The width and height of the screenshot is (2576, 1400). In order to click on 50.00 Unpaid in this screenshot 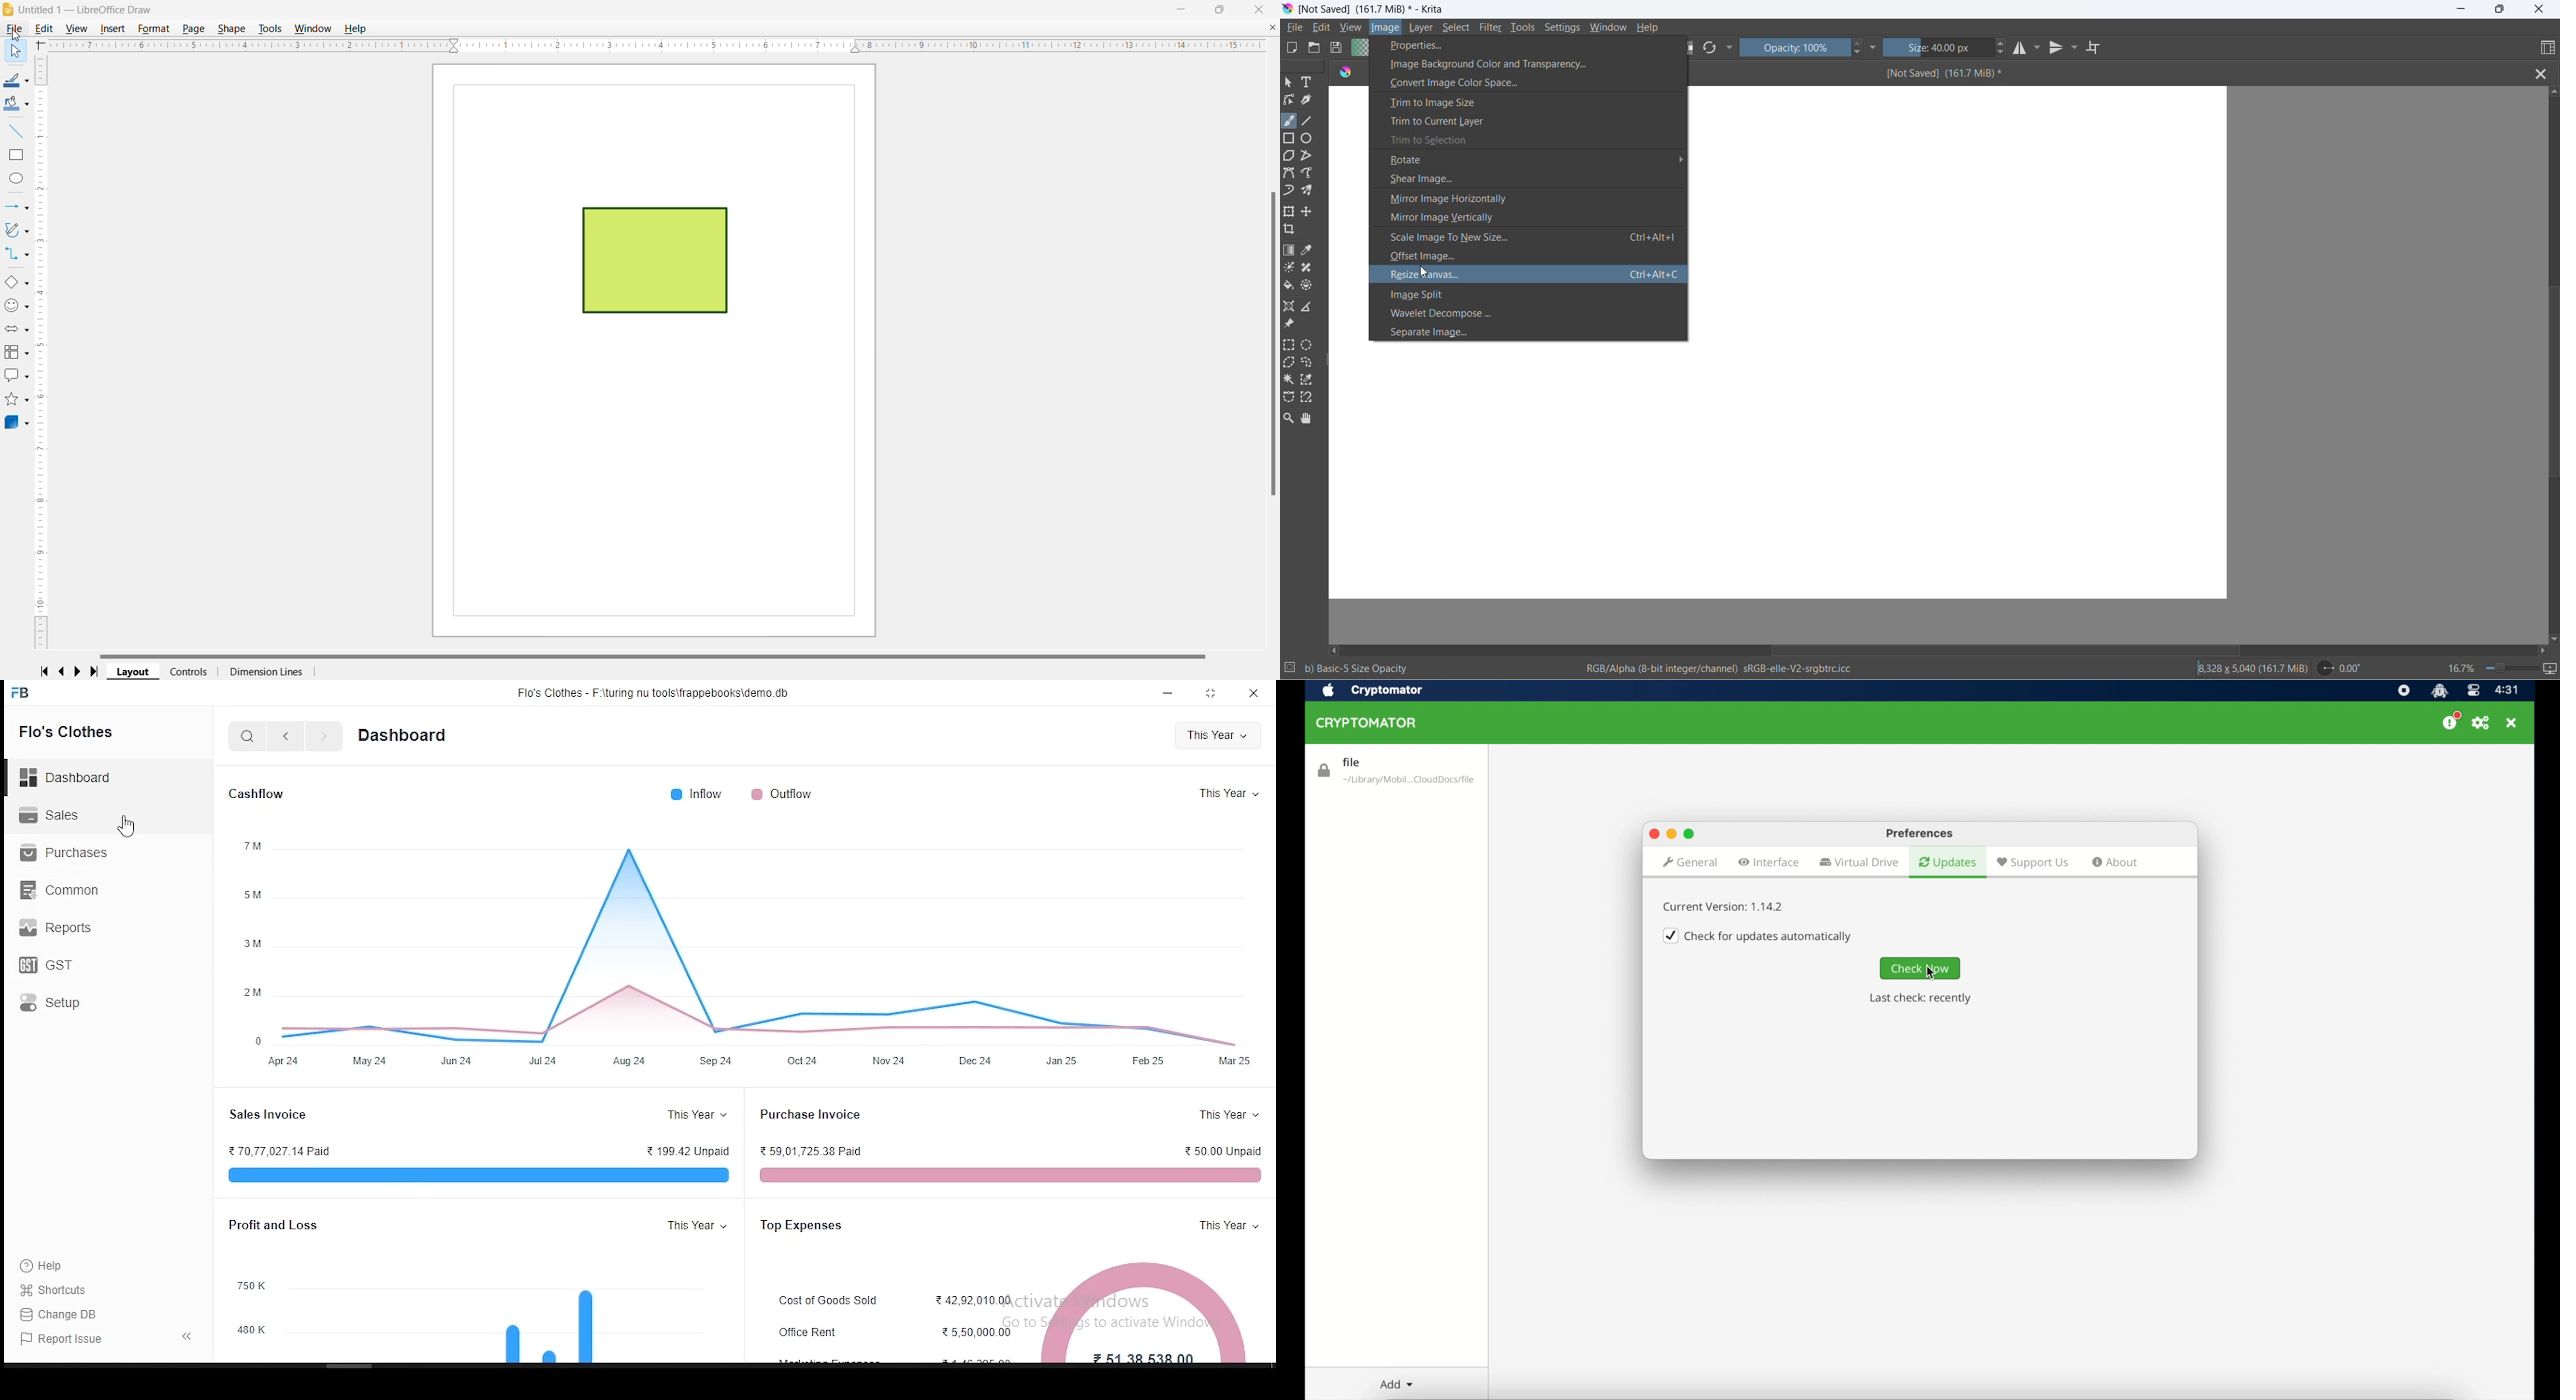, I will do `click(1215, 1153)`.